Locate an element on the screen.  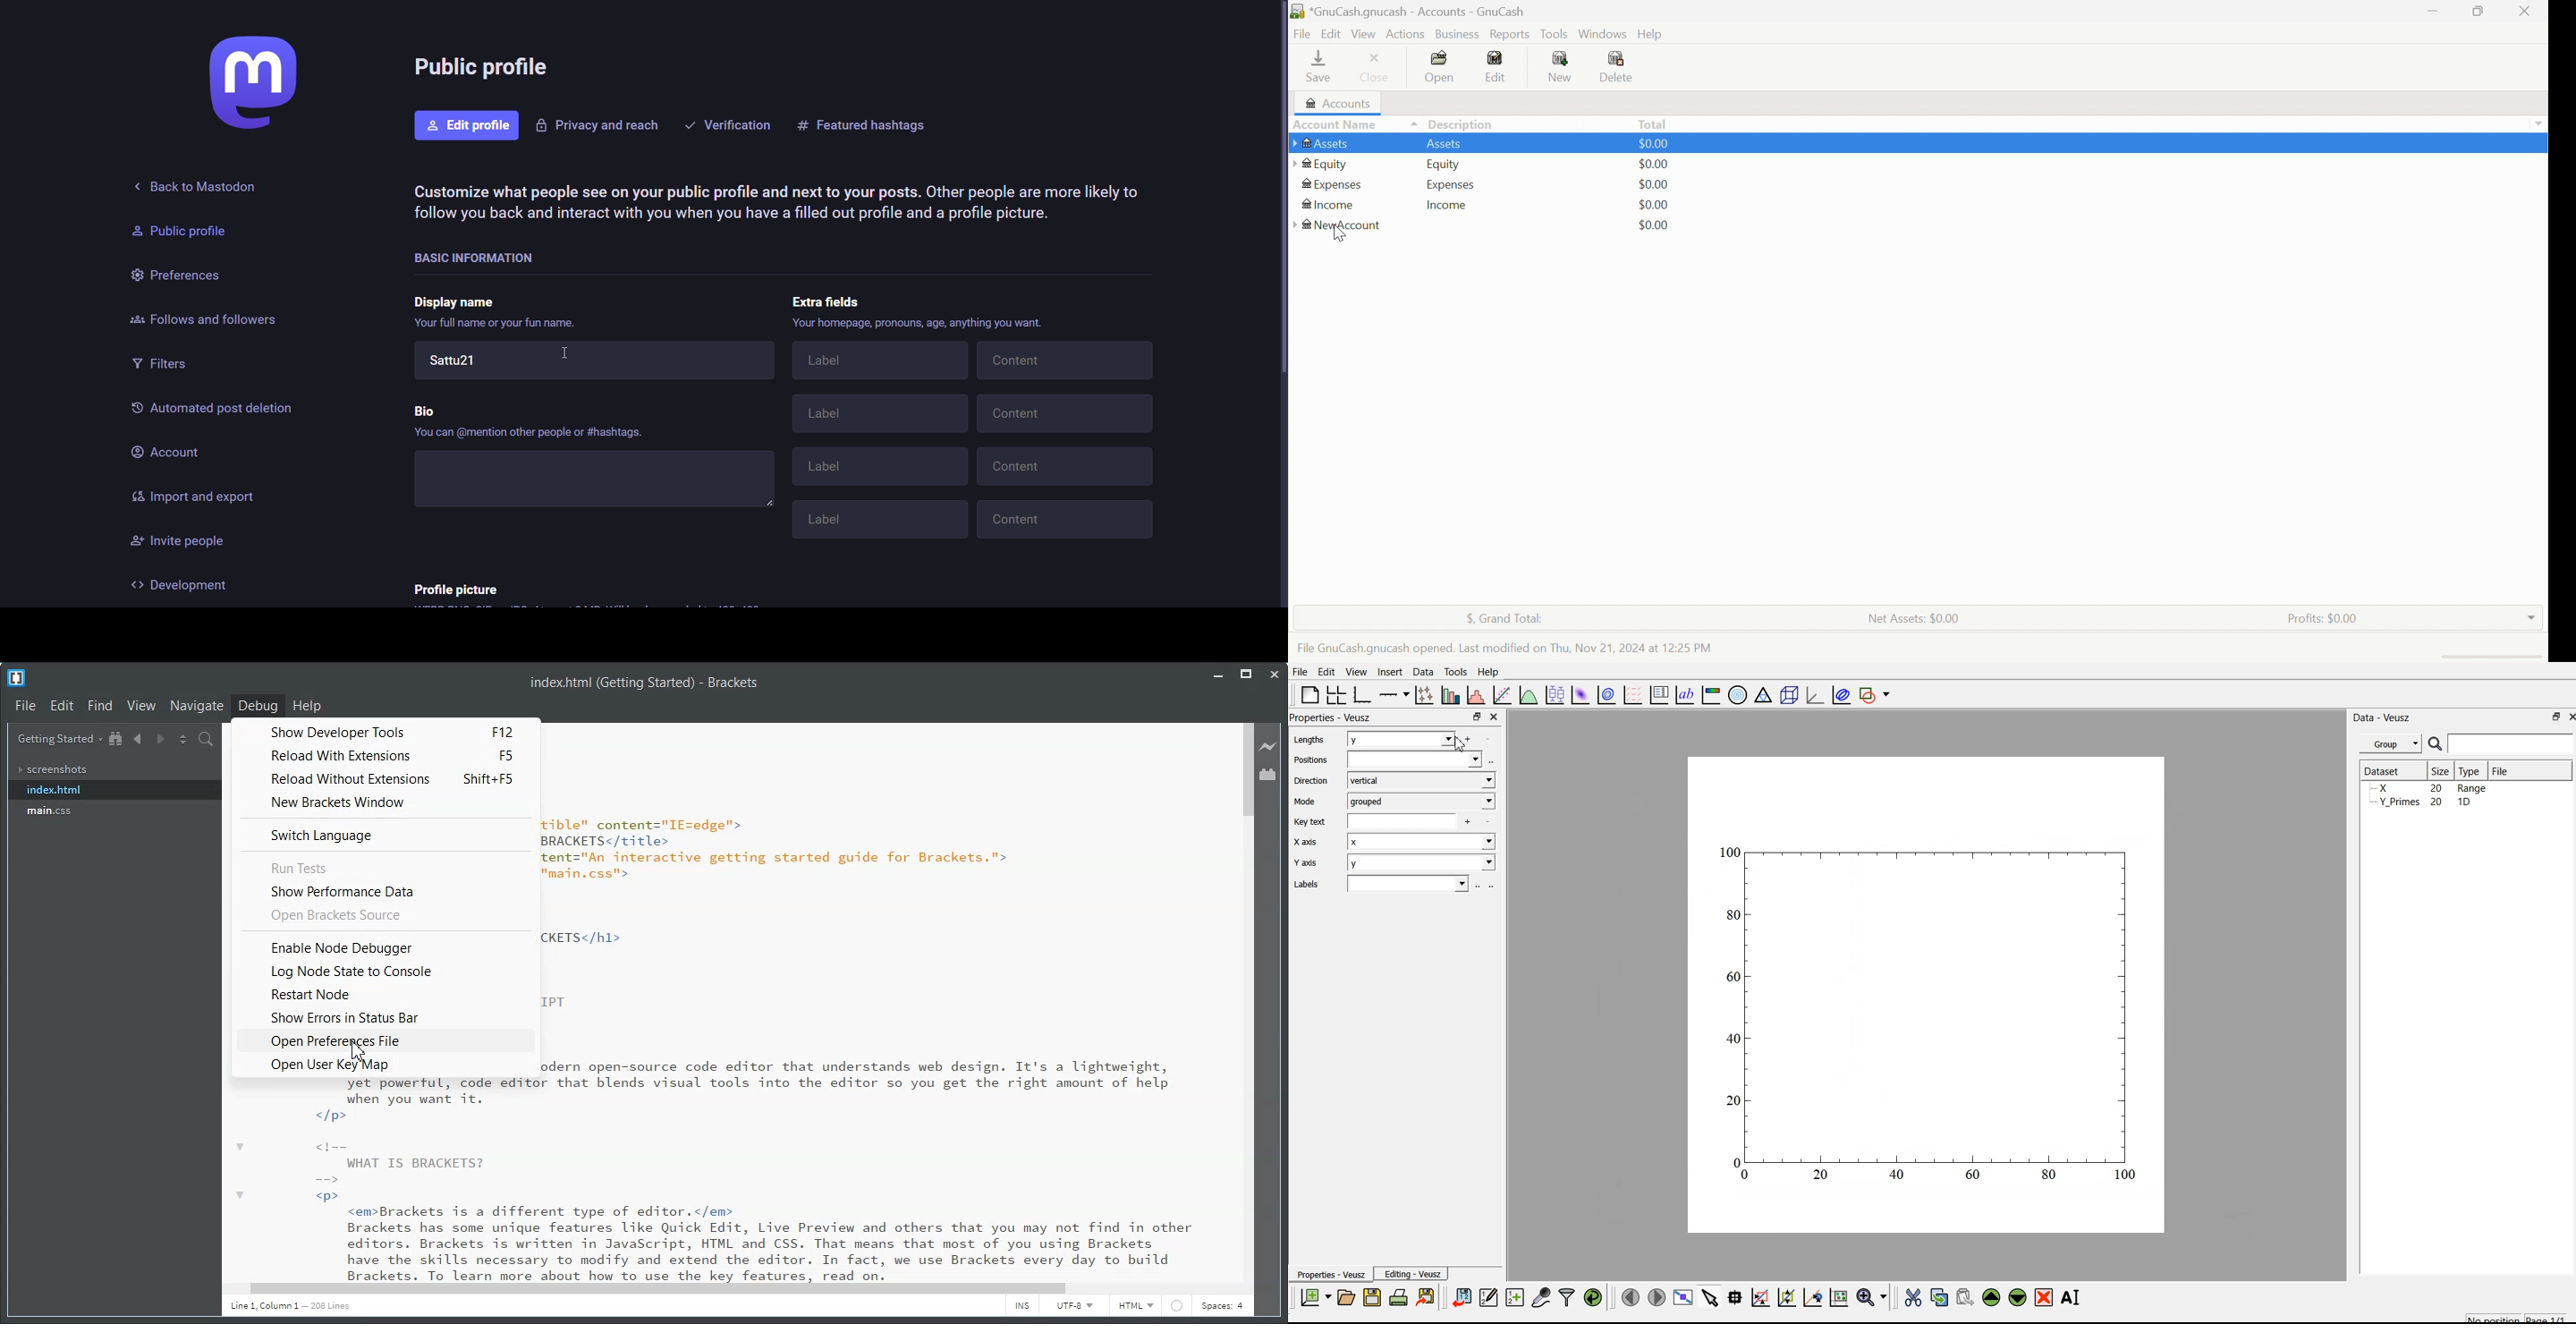
plot a vector field is located at coordinates (1635, 694).